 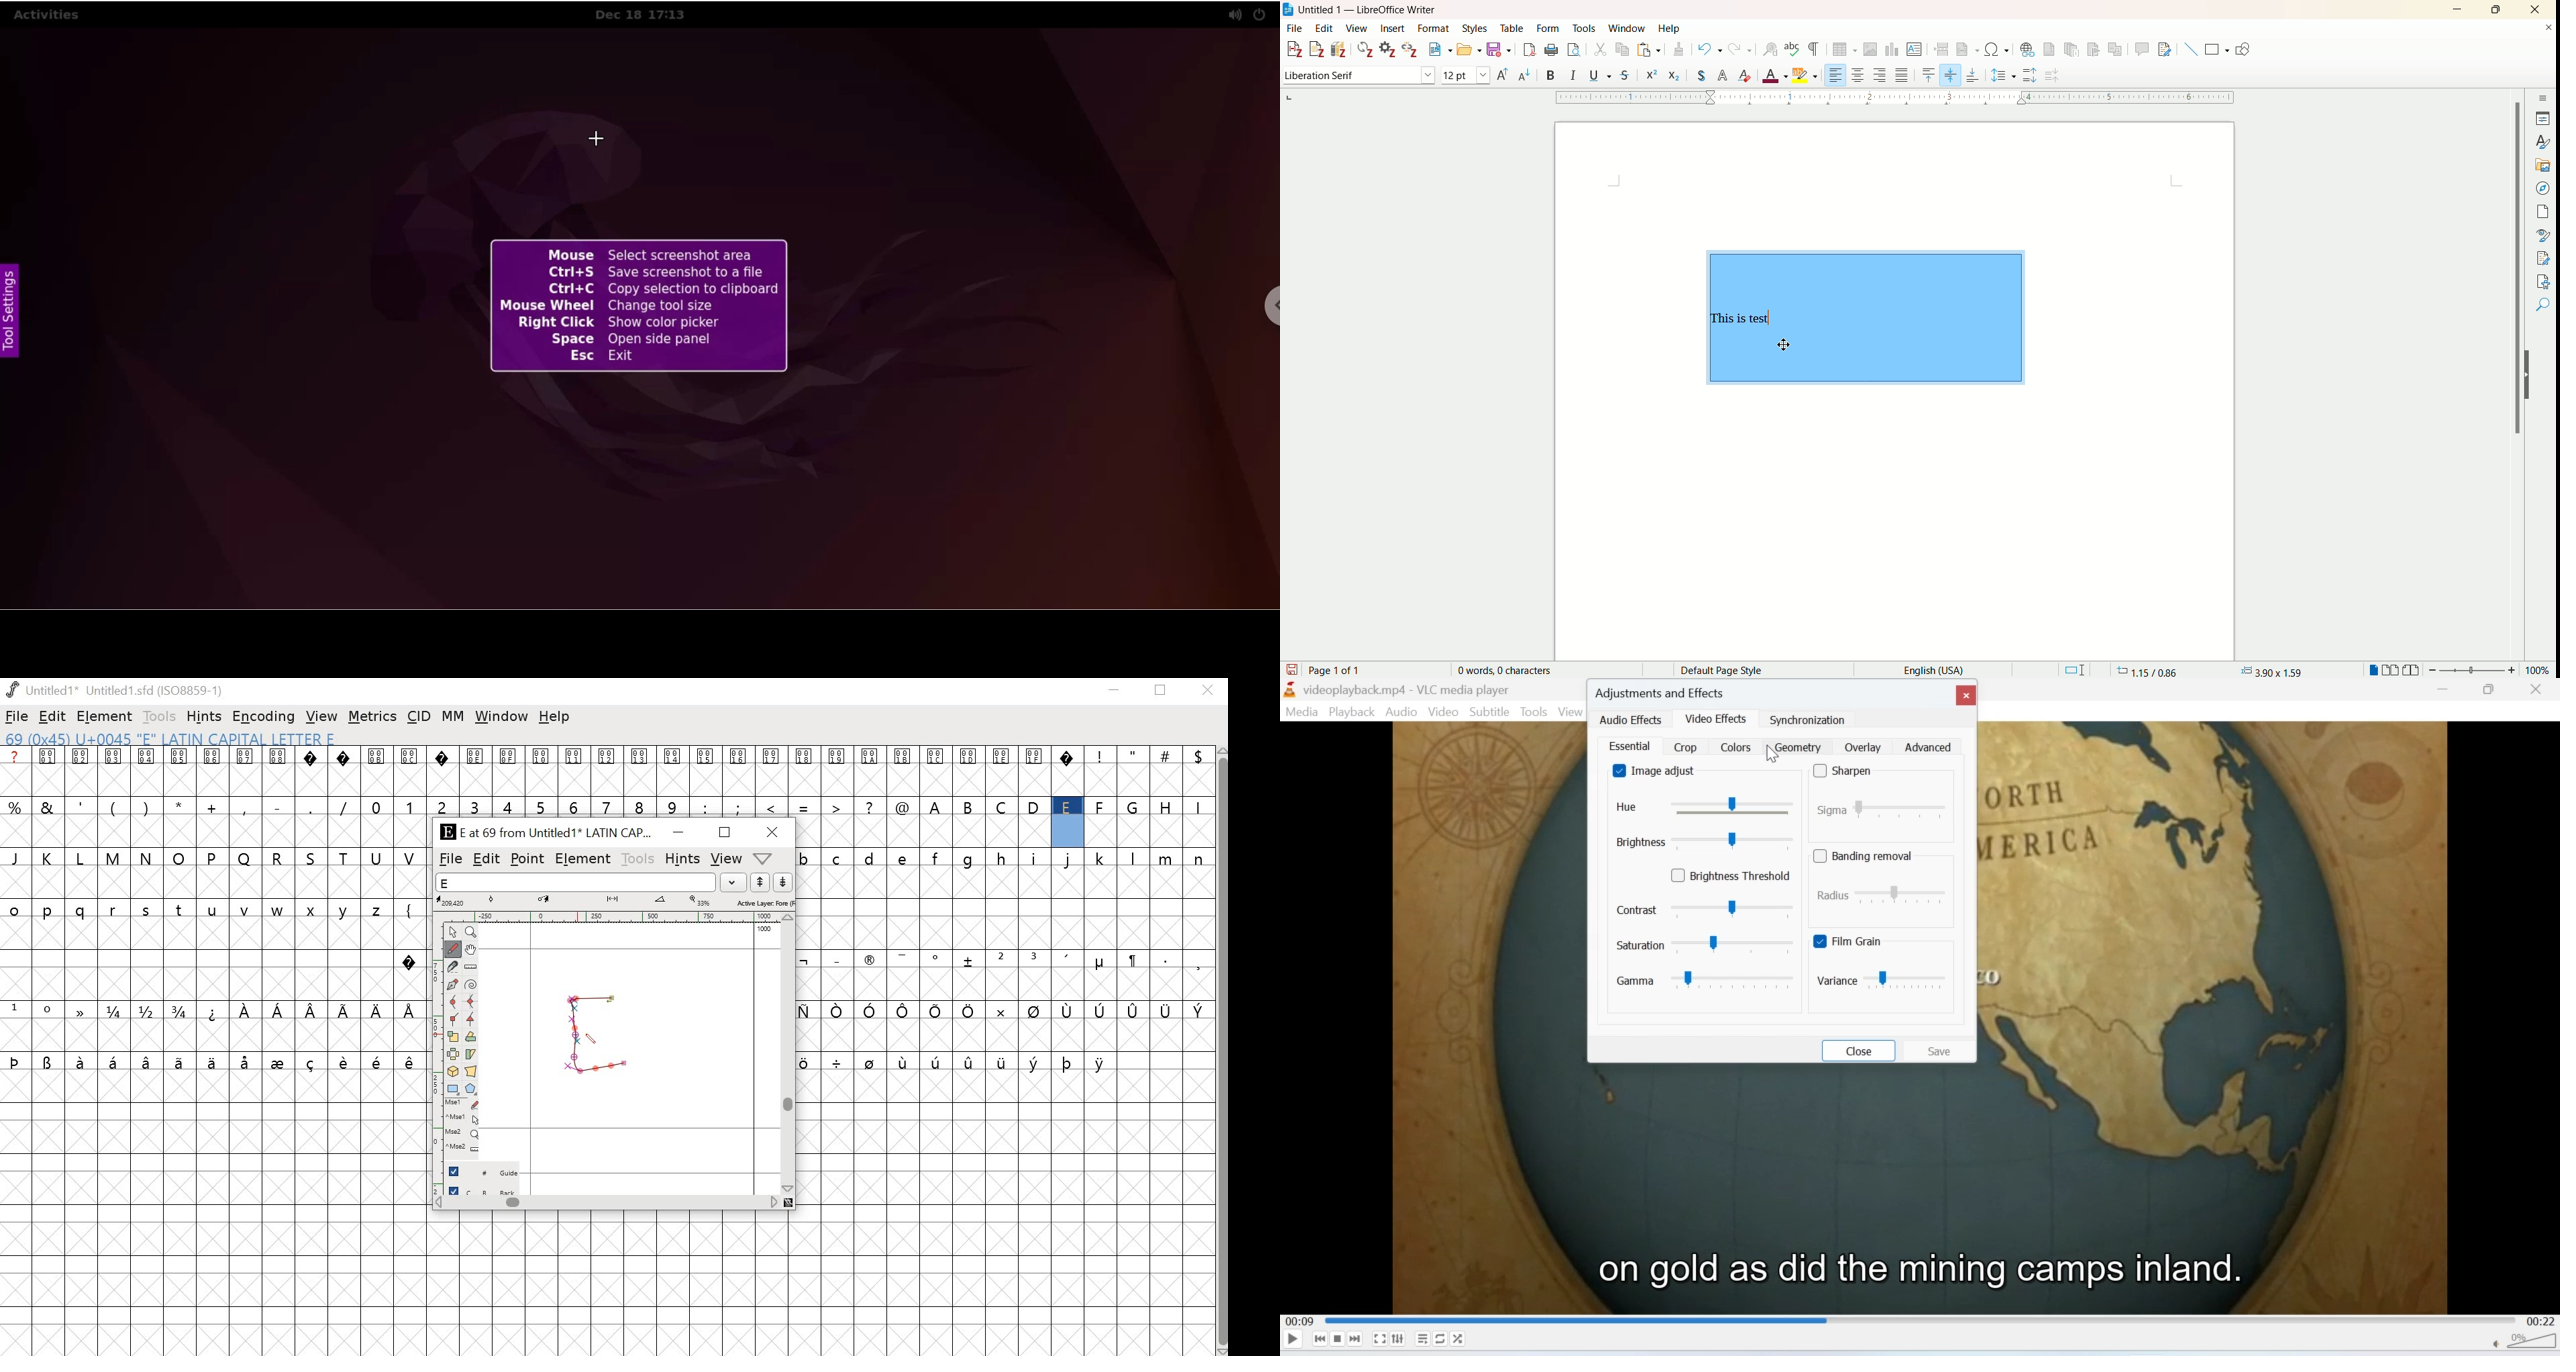 I want to click on empty cells, so click(x=1009, y=908).